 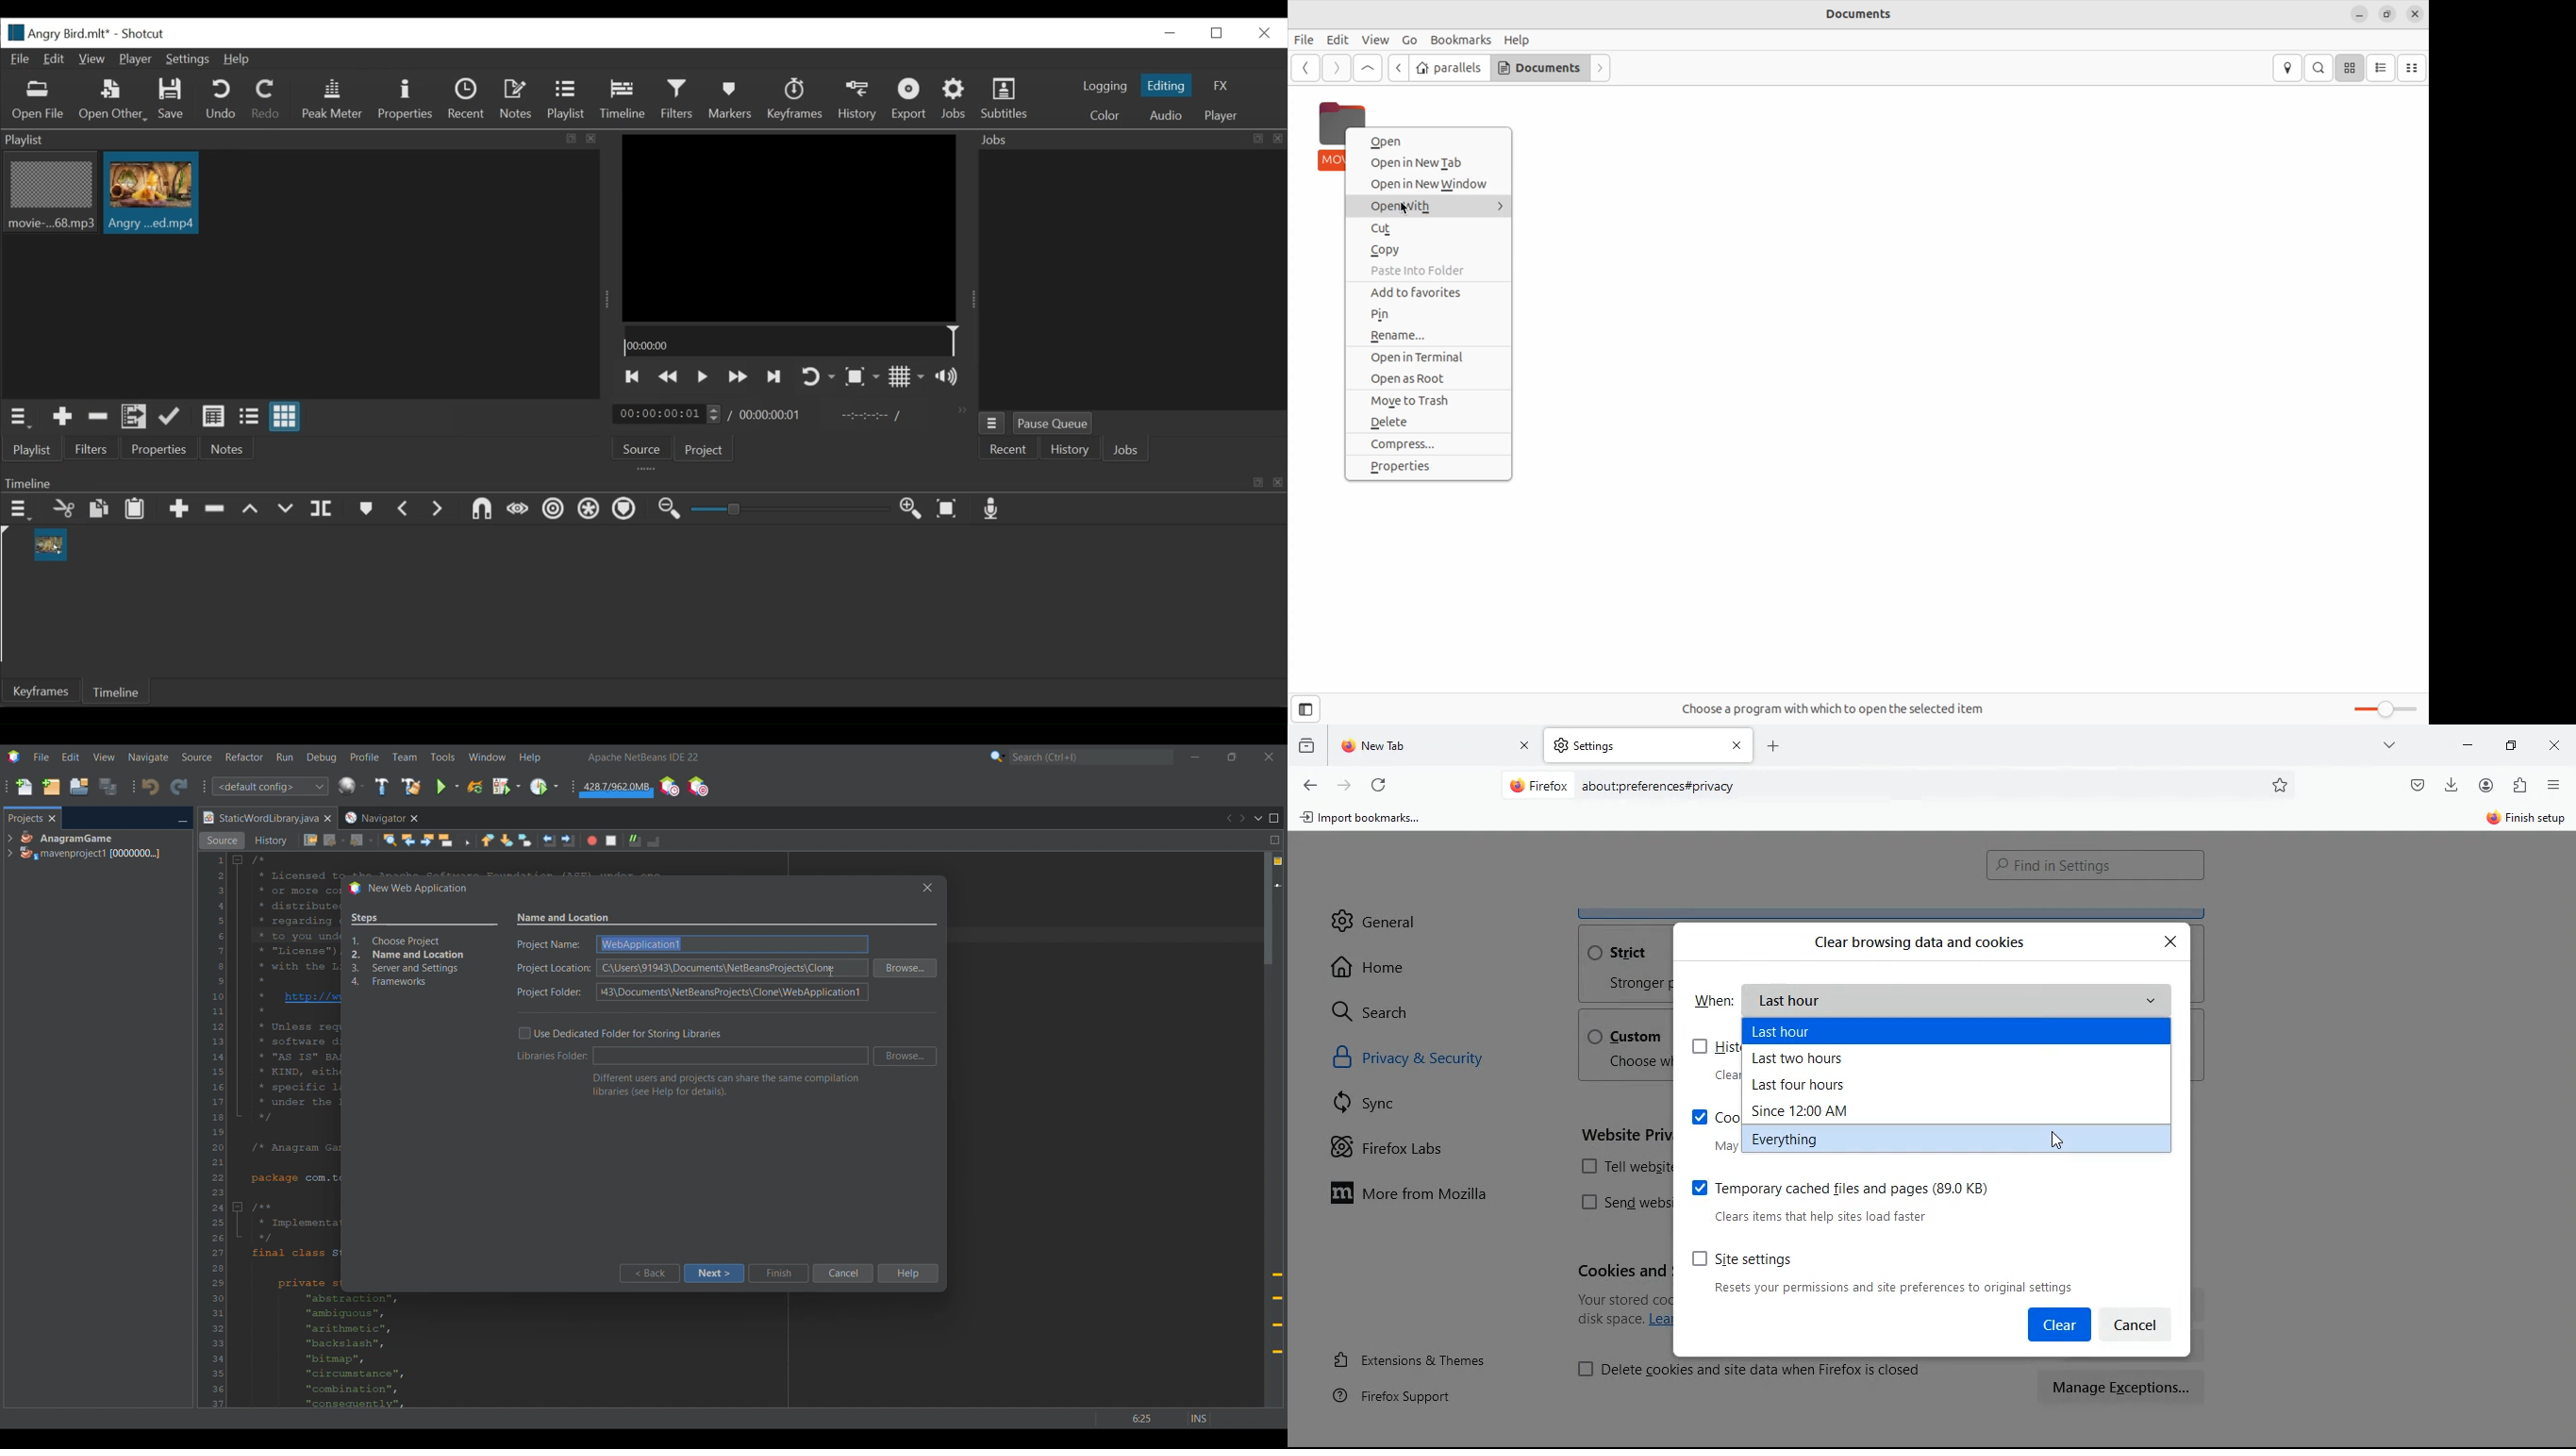 I want to click on Software logo, so click(x=13, y=757).